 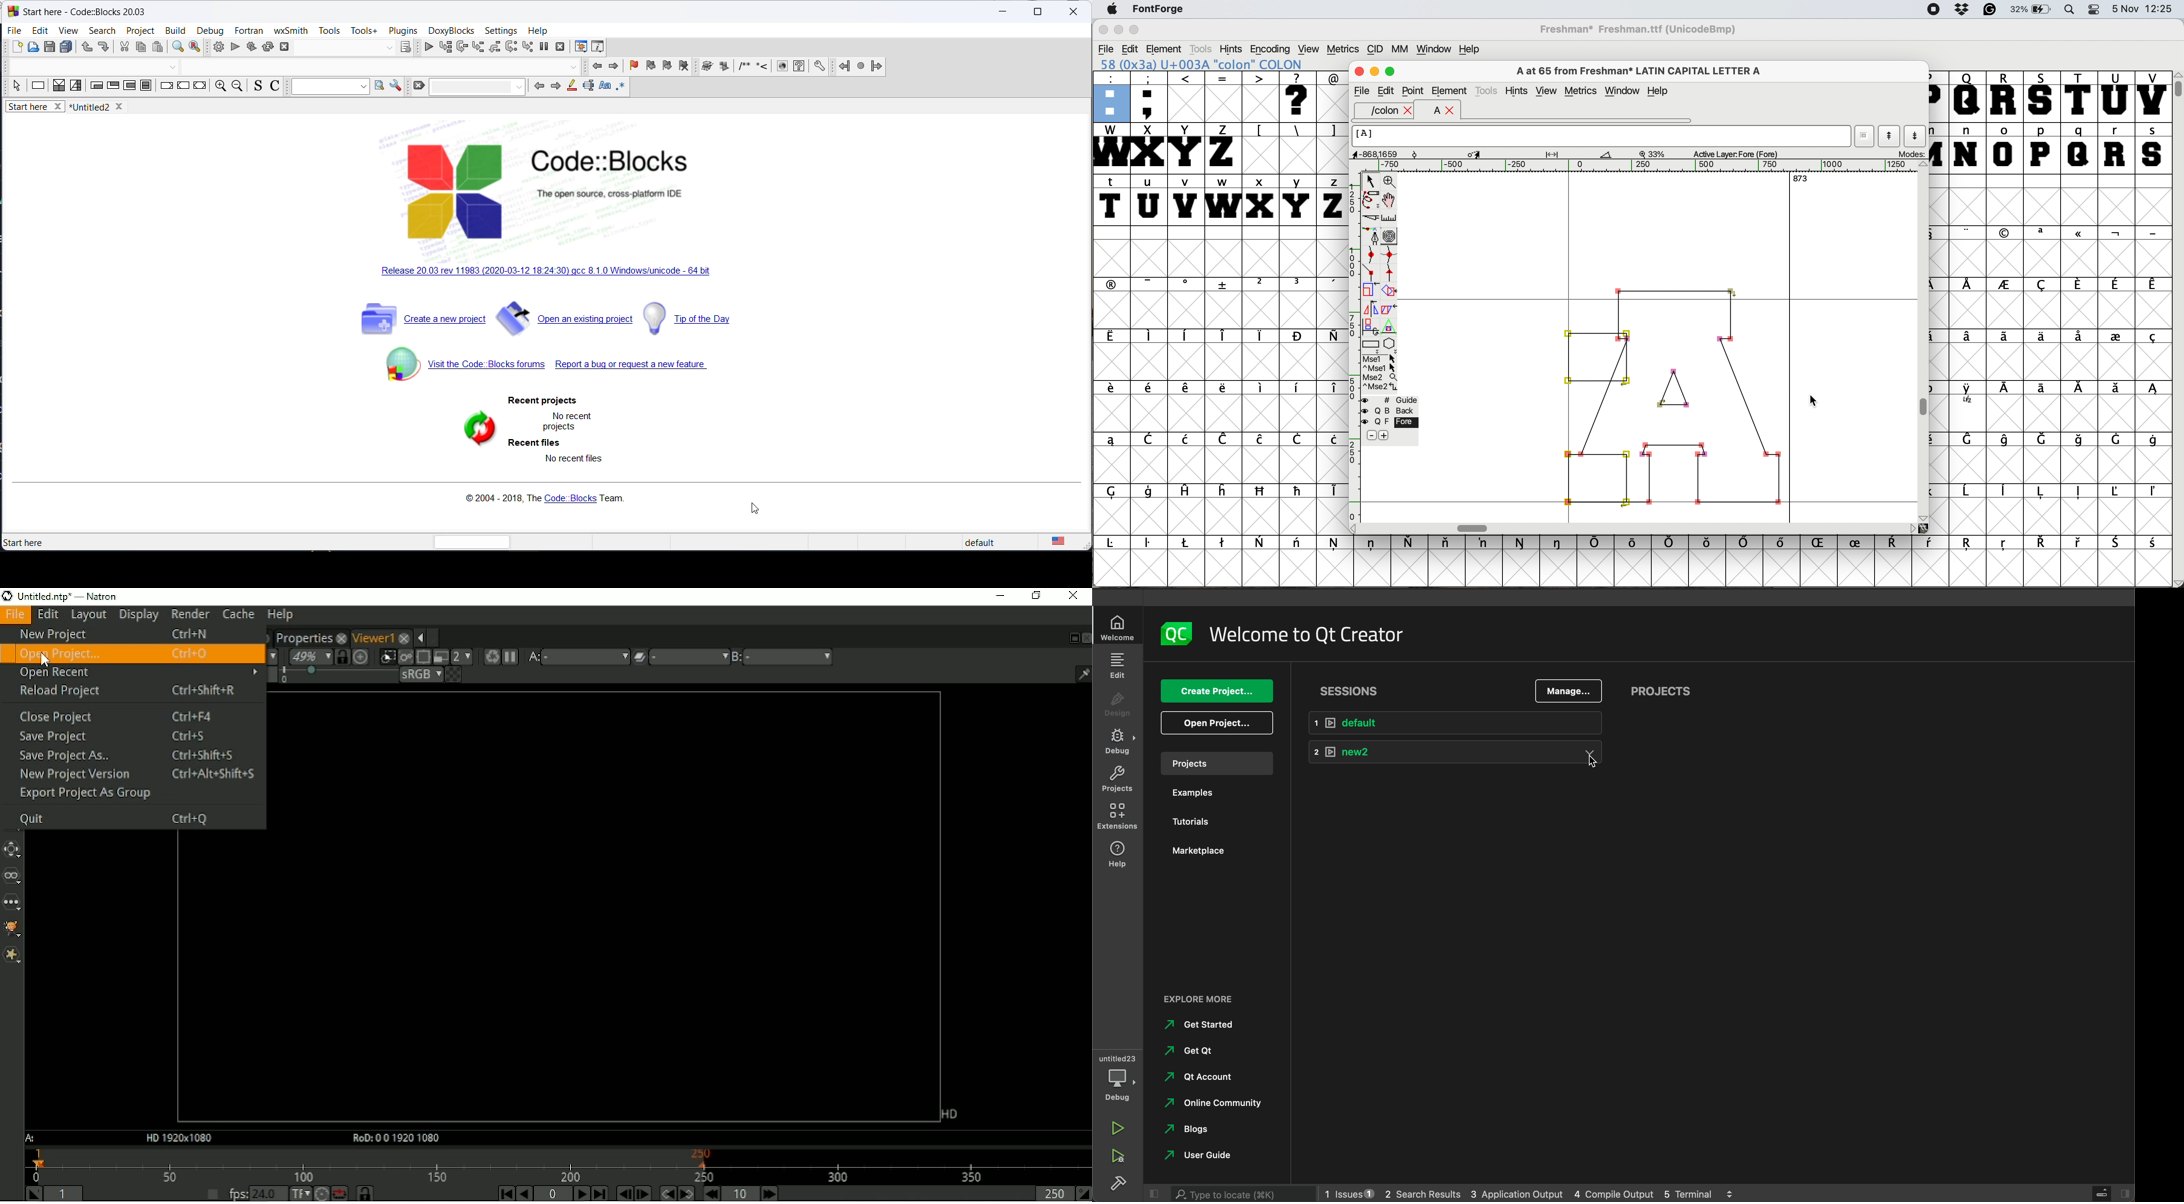 I want to click on ^Mse, so click(x=1380, y=367).